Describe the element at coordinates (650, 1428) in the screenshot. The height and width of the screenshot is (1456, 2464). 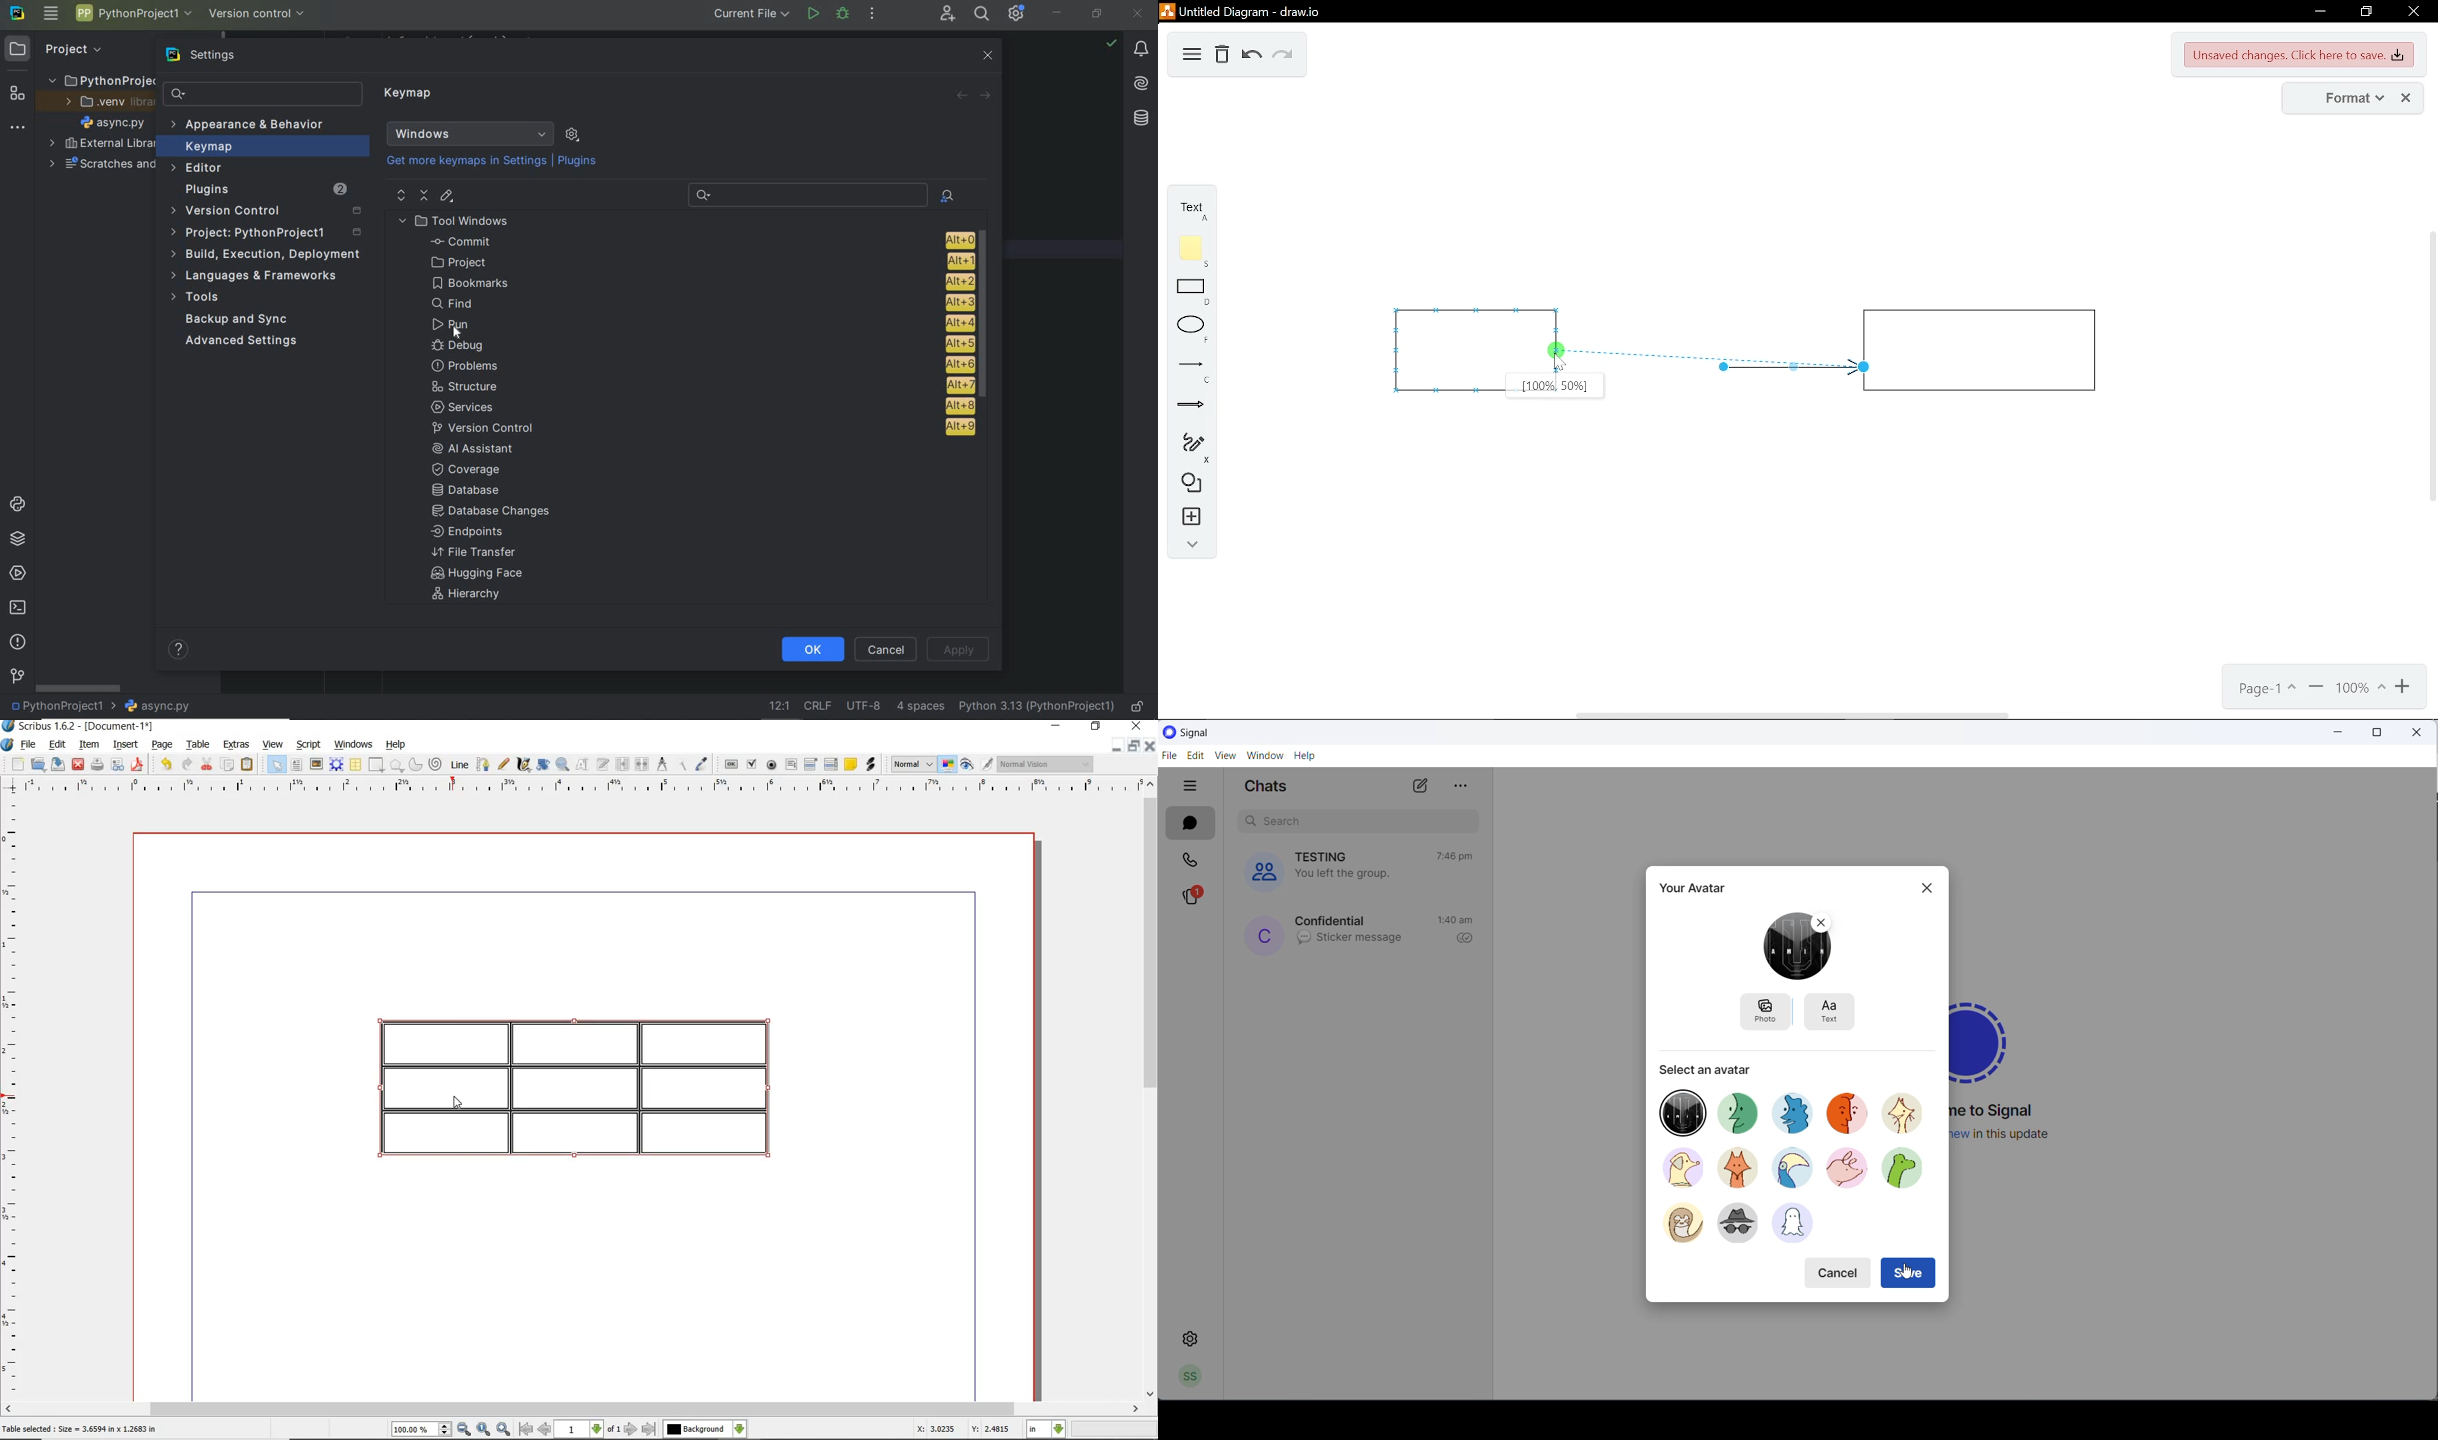
I see `go to last page` at that location.